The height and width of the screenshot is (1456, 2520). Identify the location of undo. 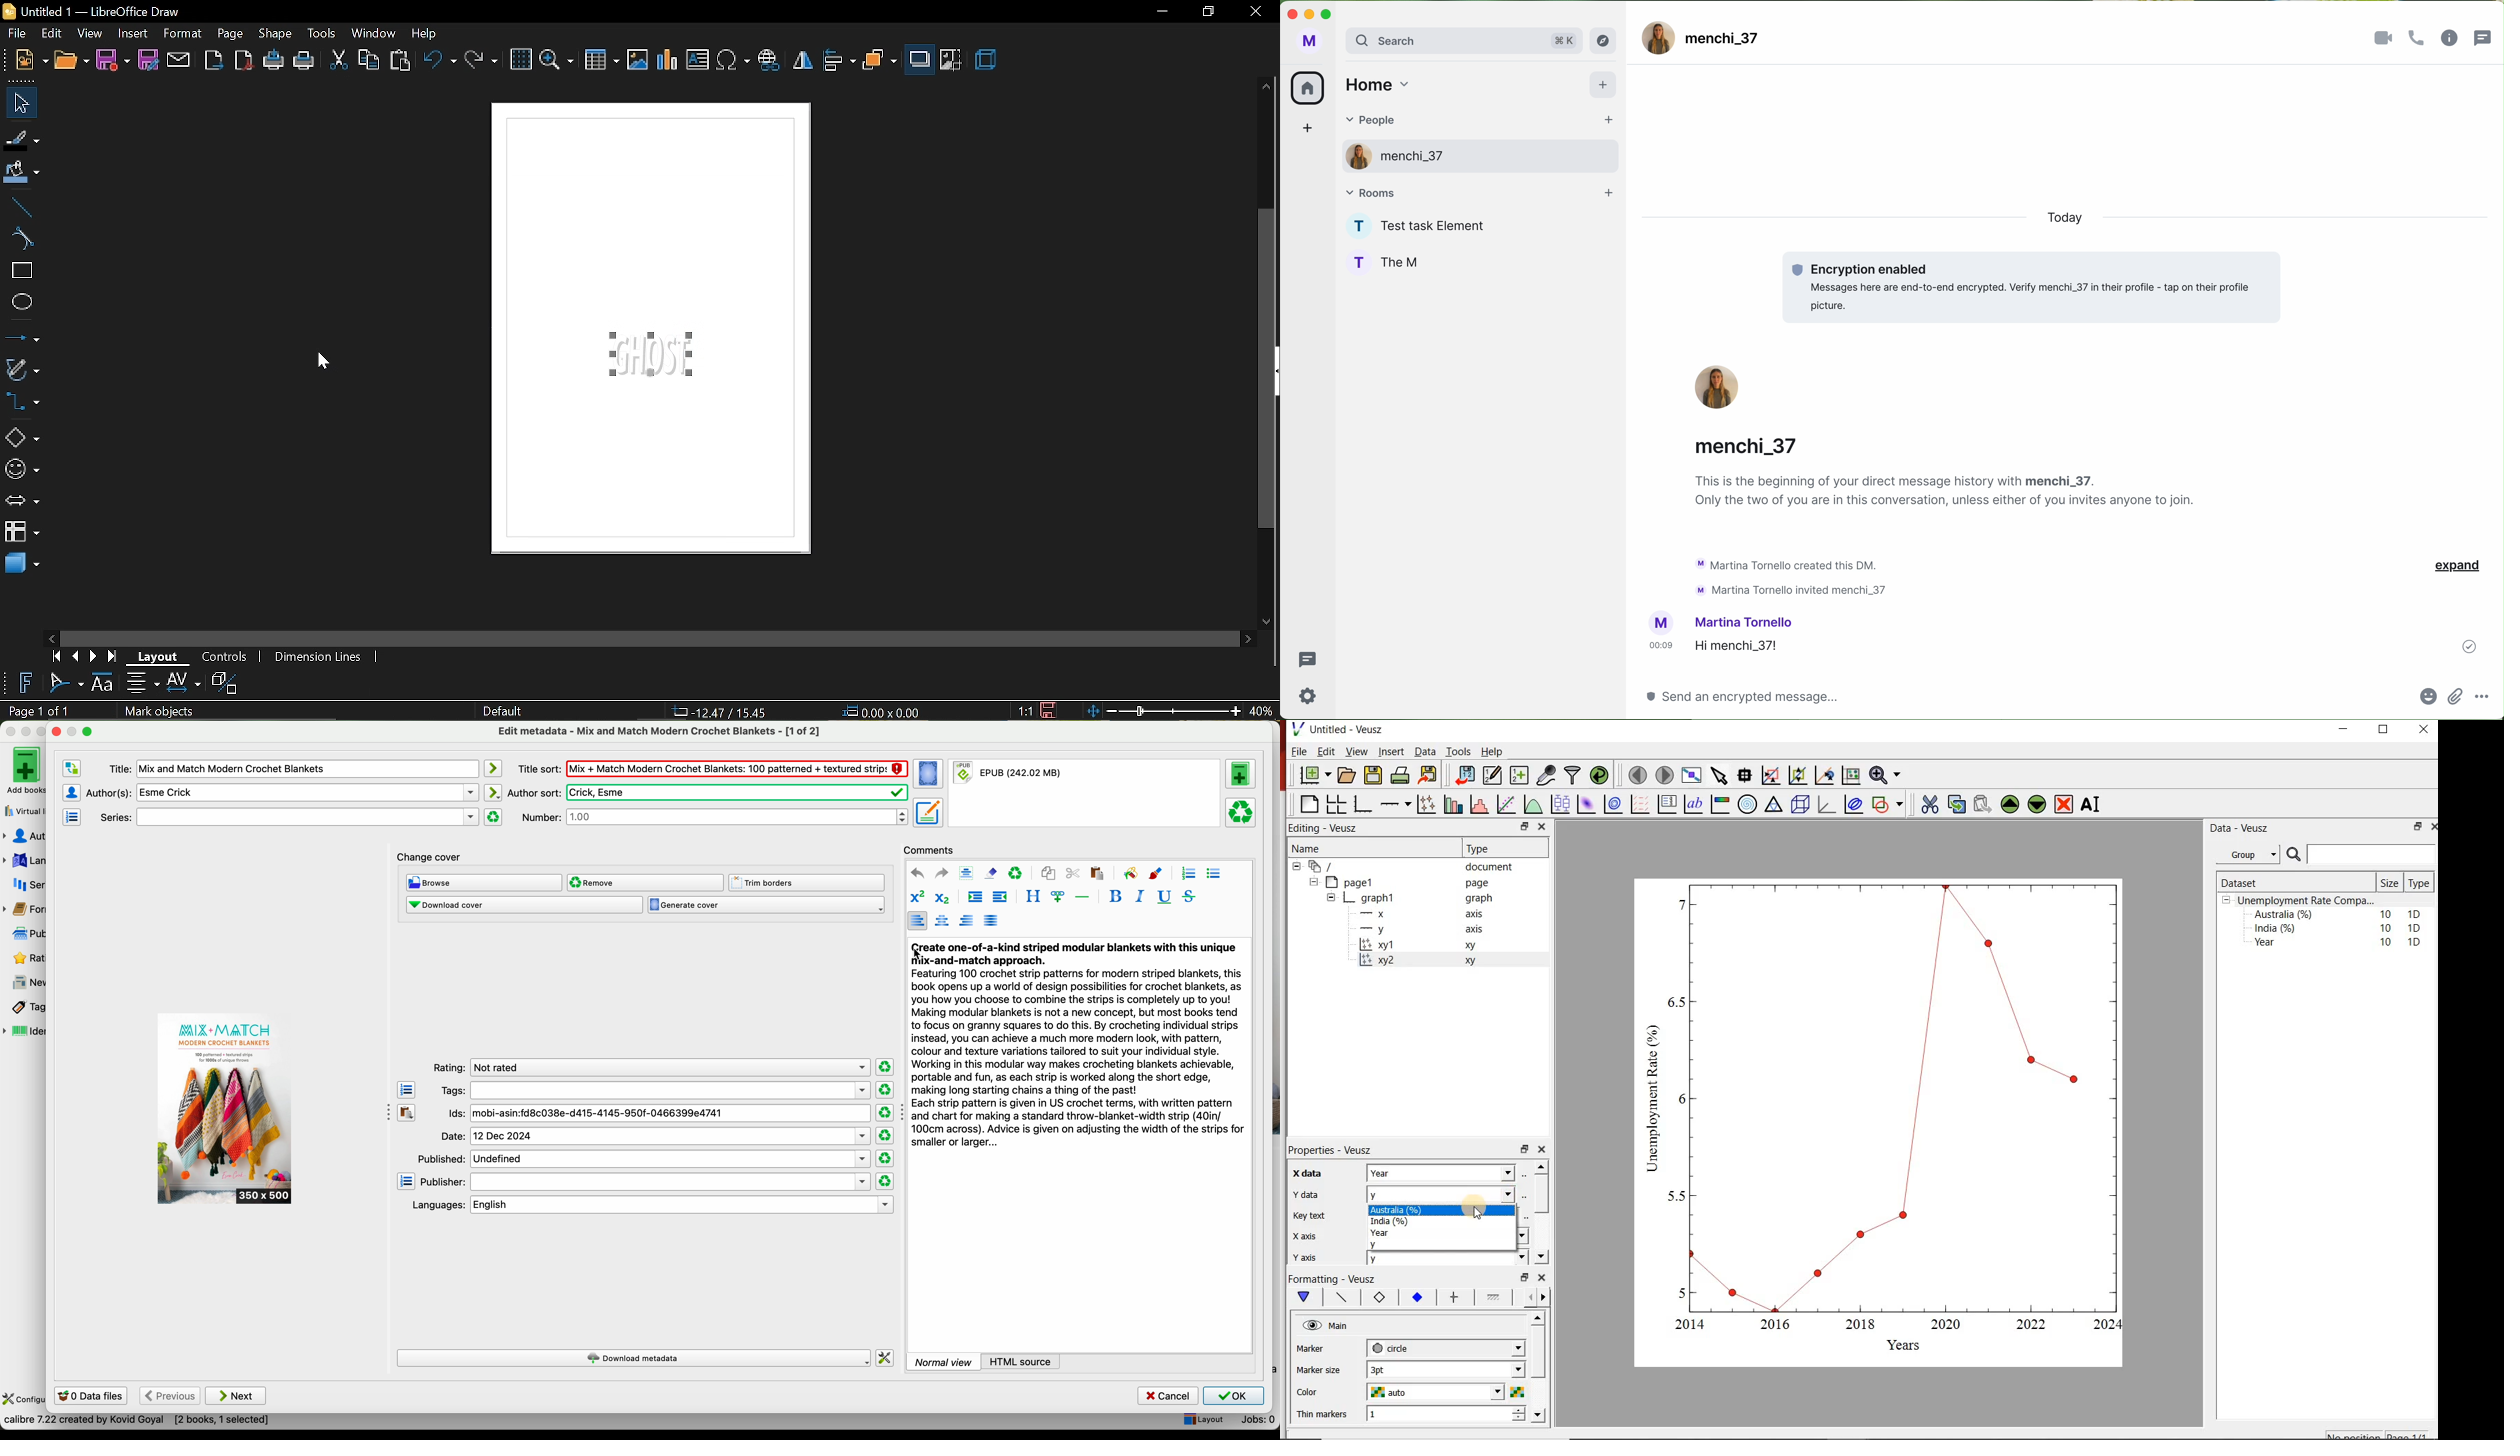
(917, 874).